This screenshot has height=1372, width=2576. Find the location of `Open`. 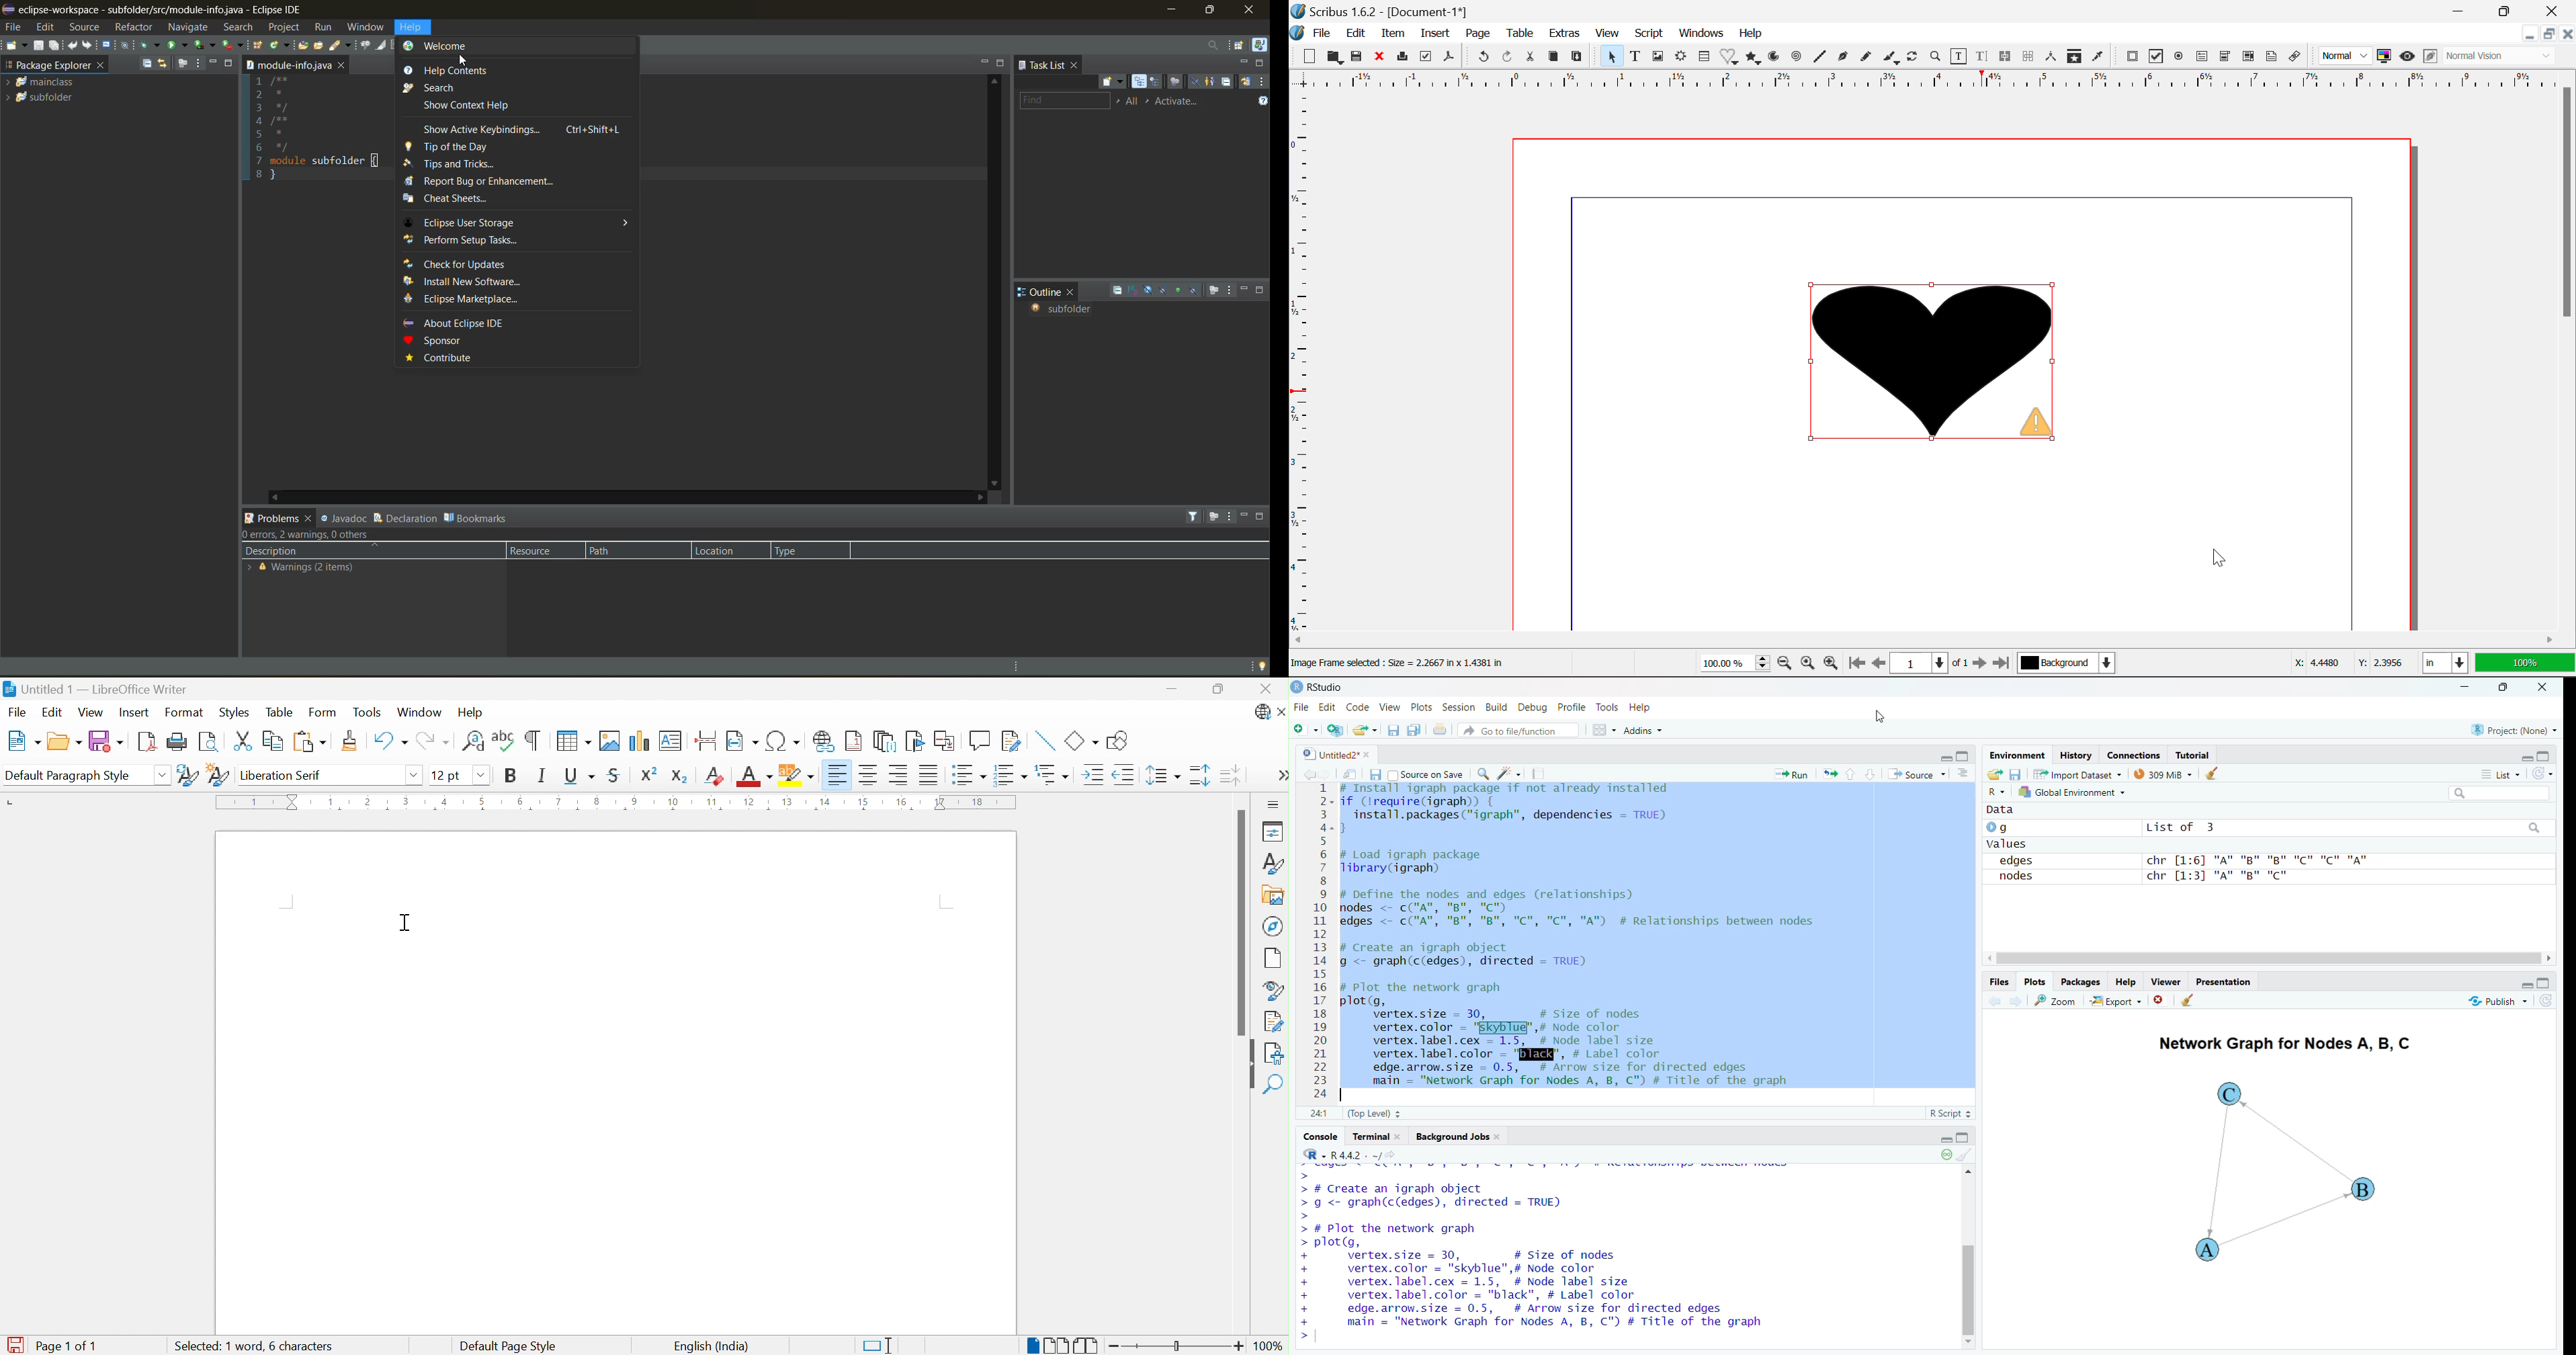

Open is located at coordinates (64, 742).